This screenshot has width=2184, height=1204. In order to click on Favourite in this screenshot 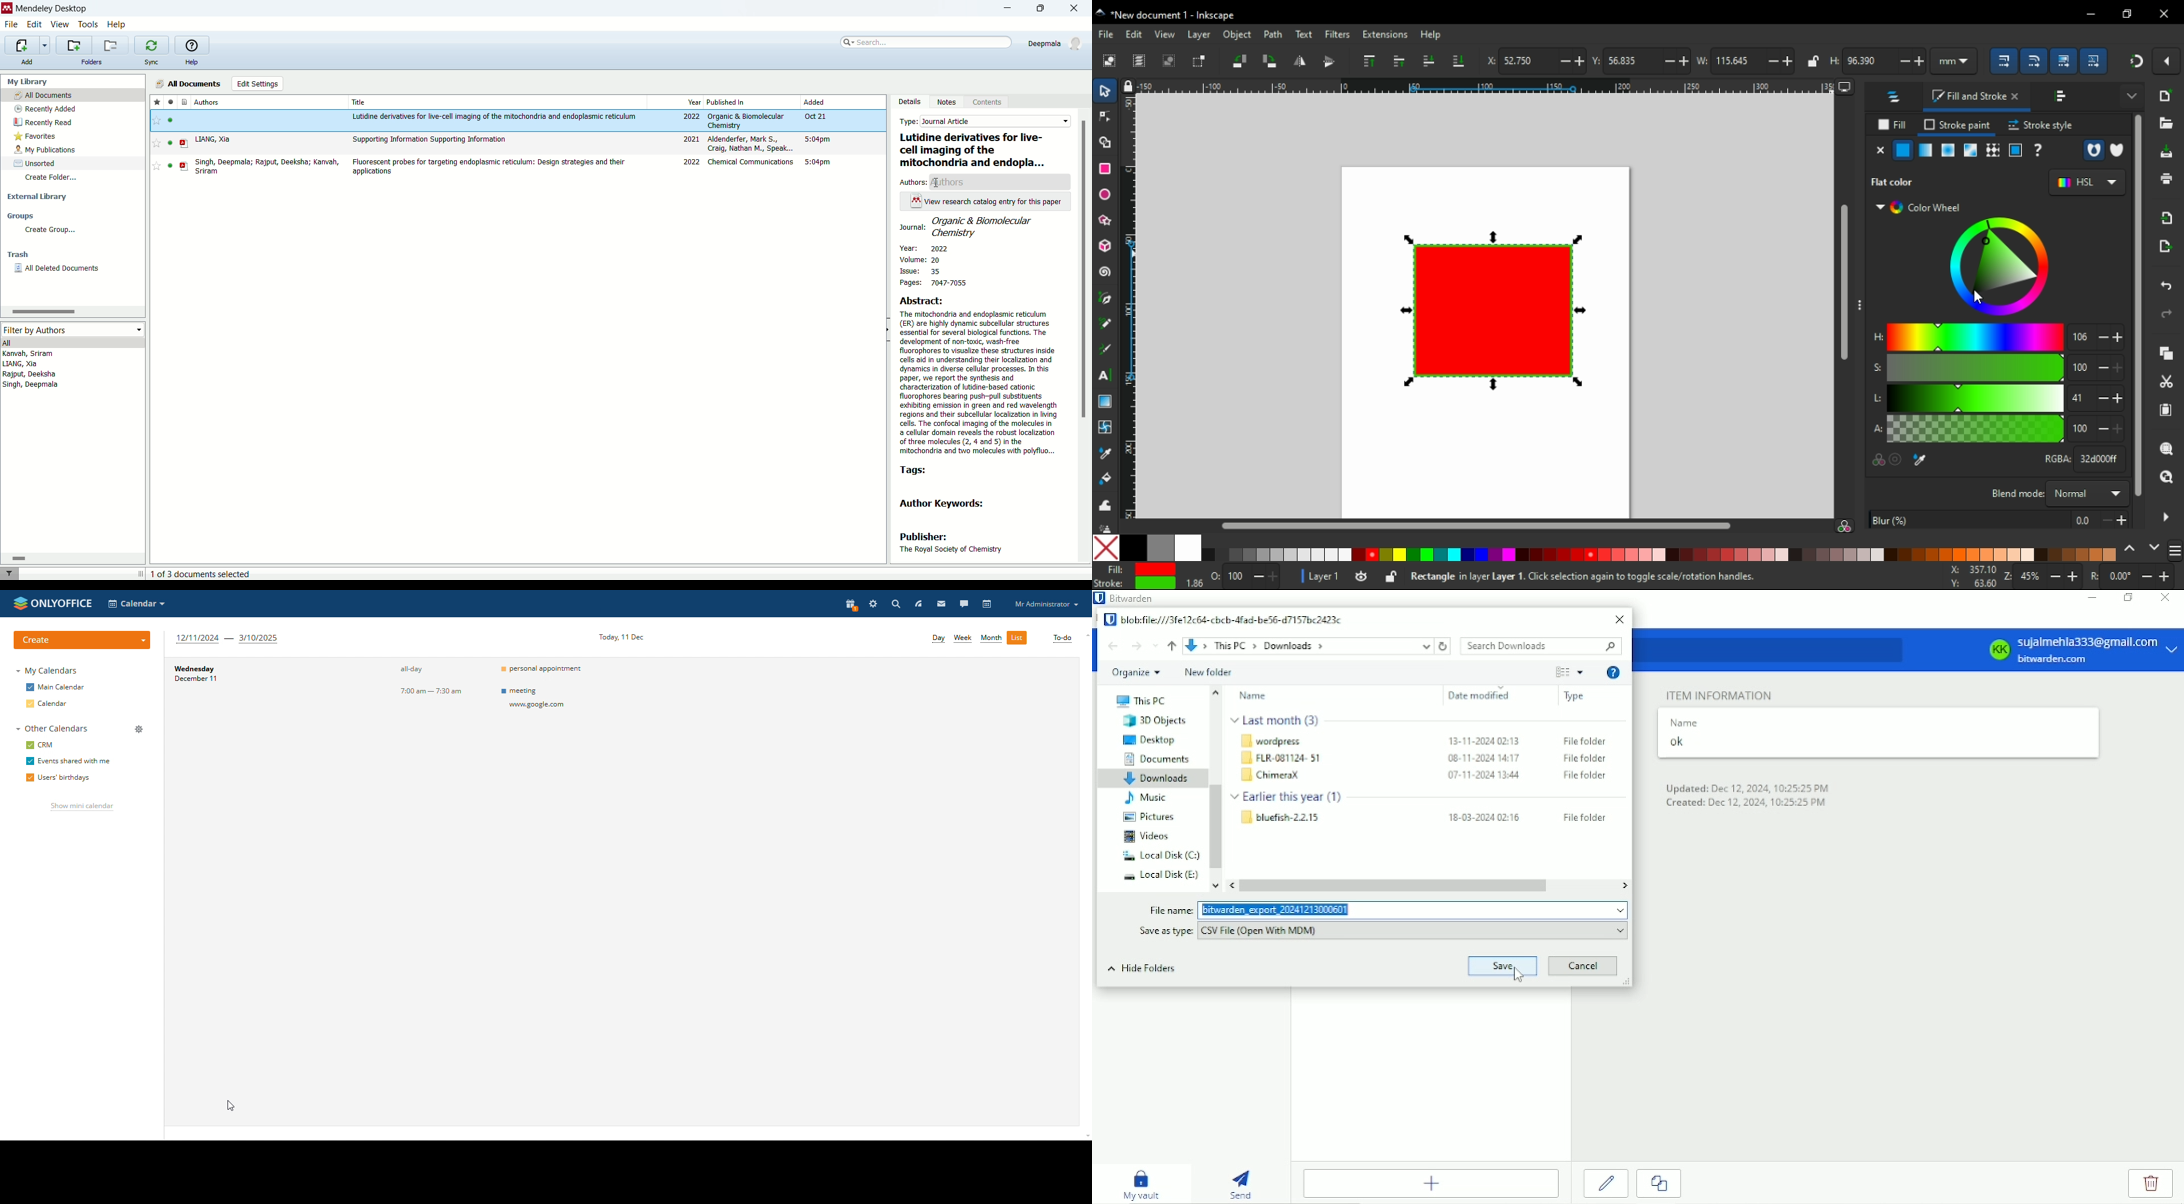, I will do `click(155, 166)`.